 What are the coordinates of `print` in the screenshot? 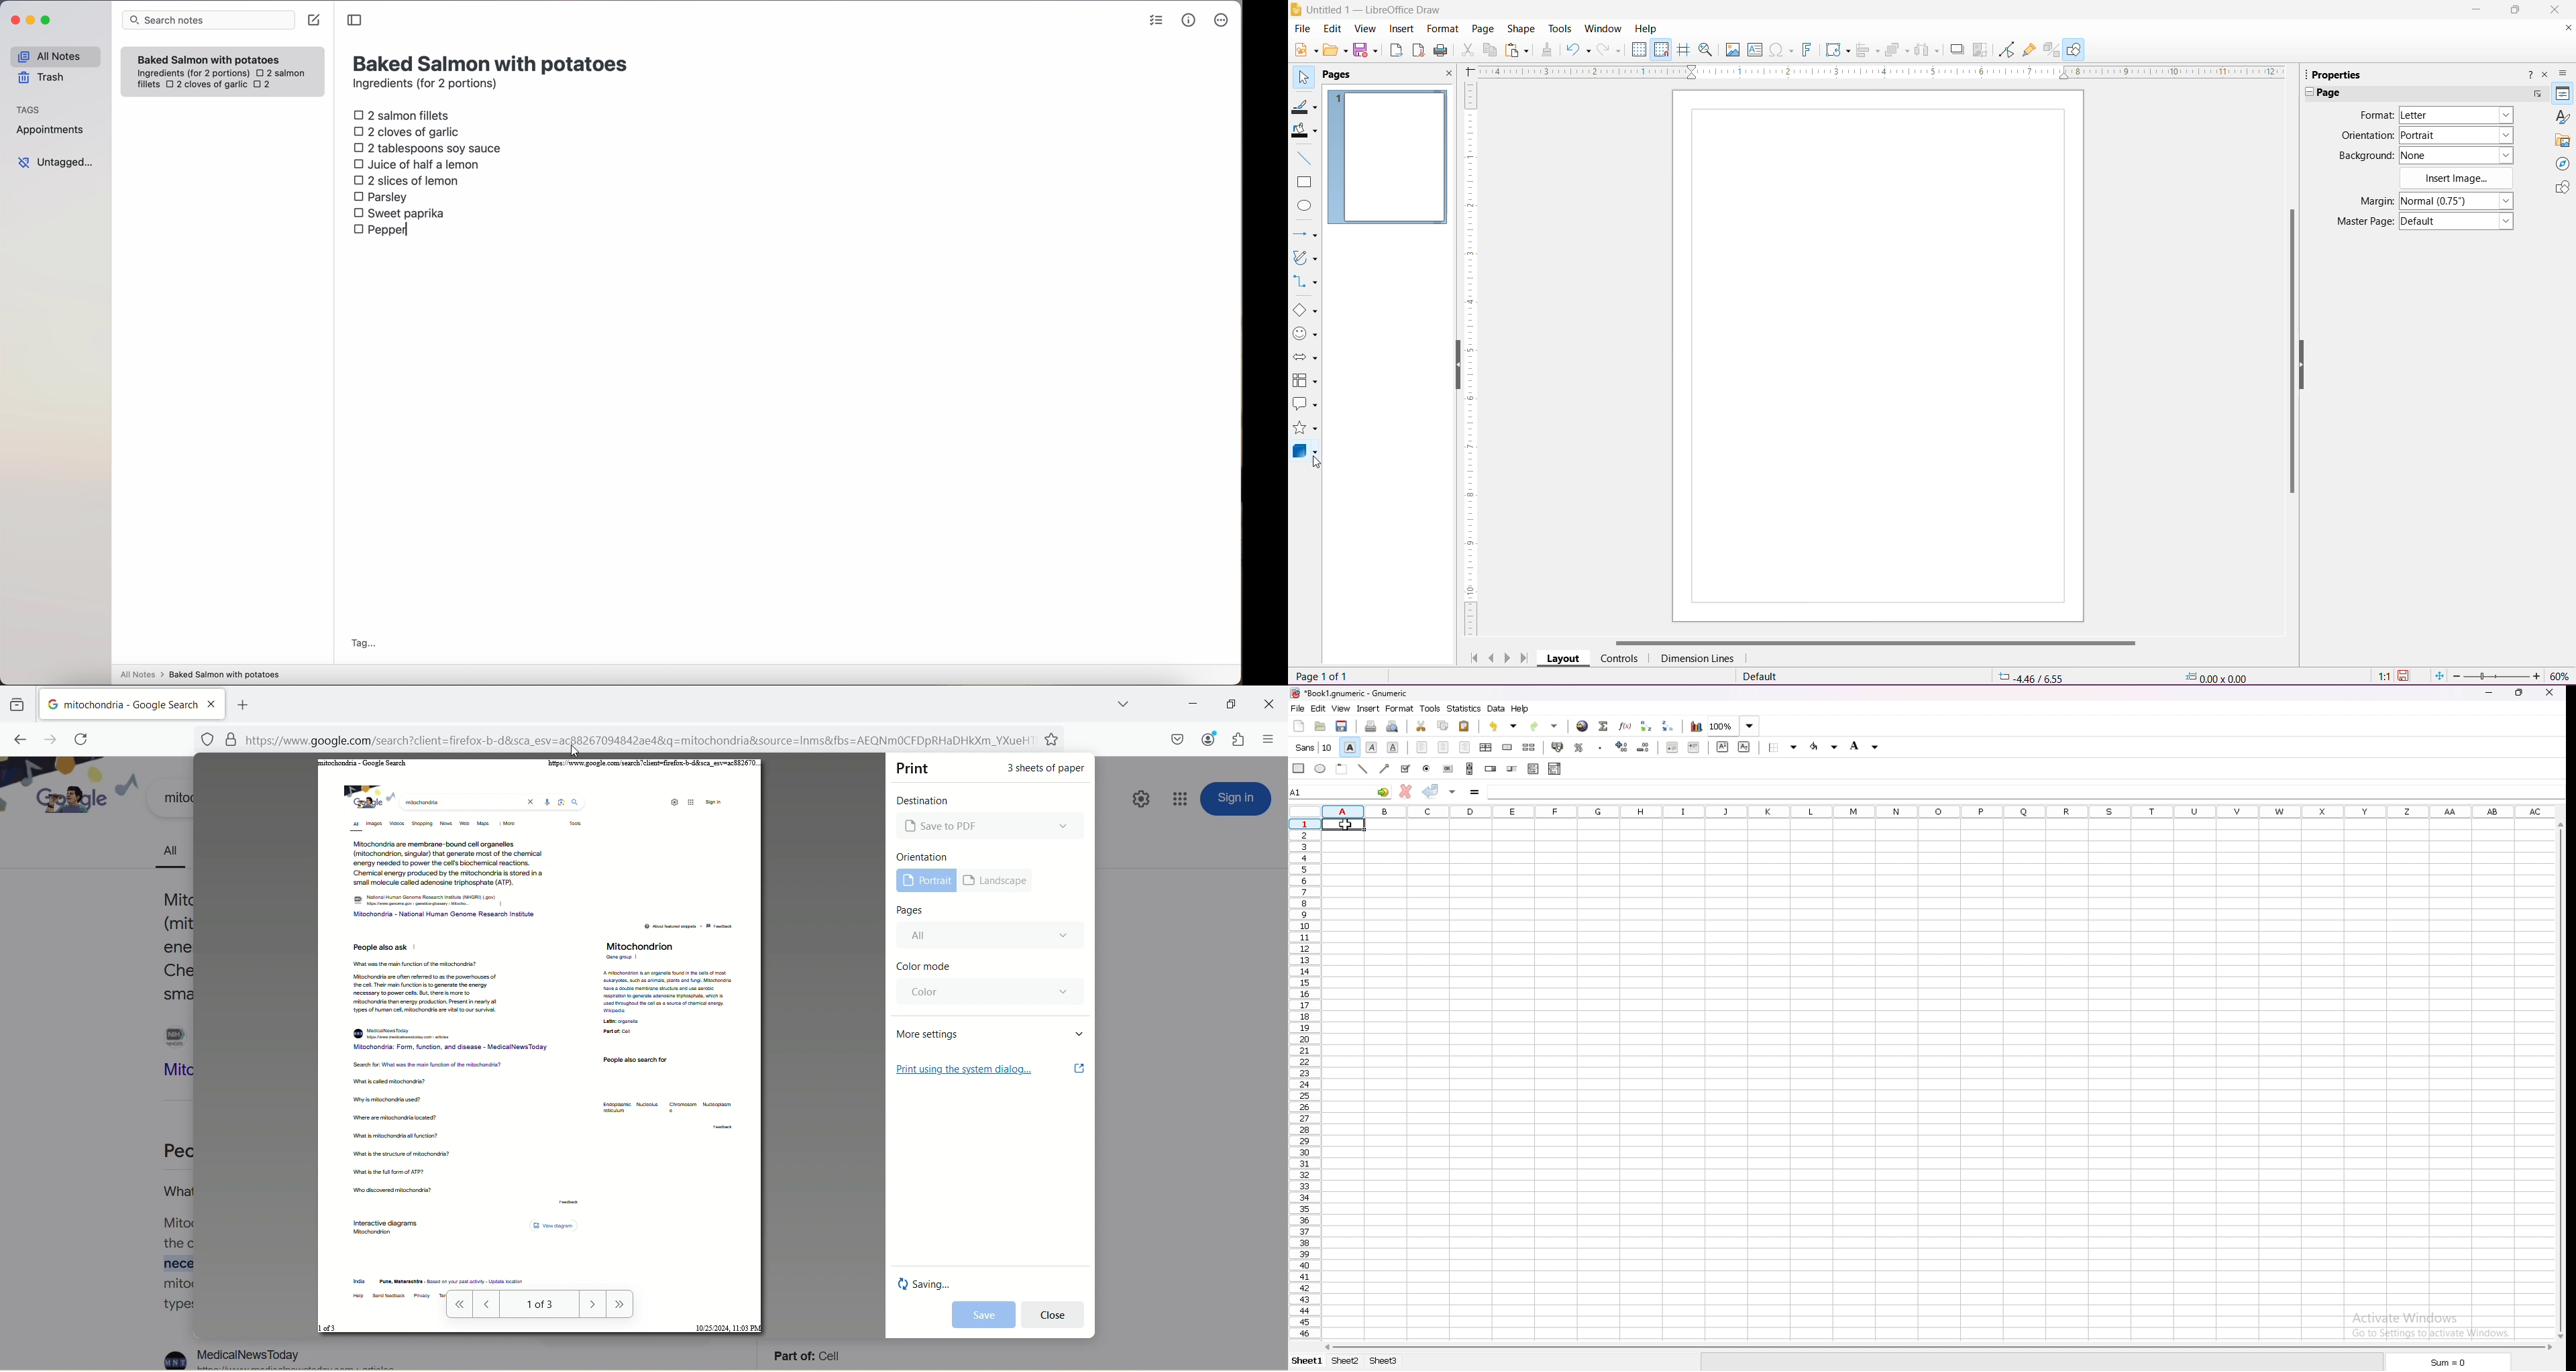 It's located at (1371, 726).